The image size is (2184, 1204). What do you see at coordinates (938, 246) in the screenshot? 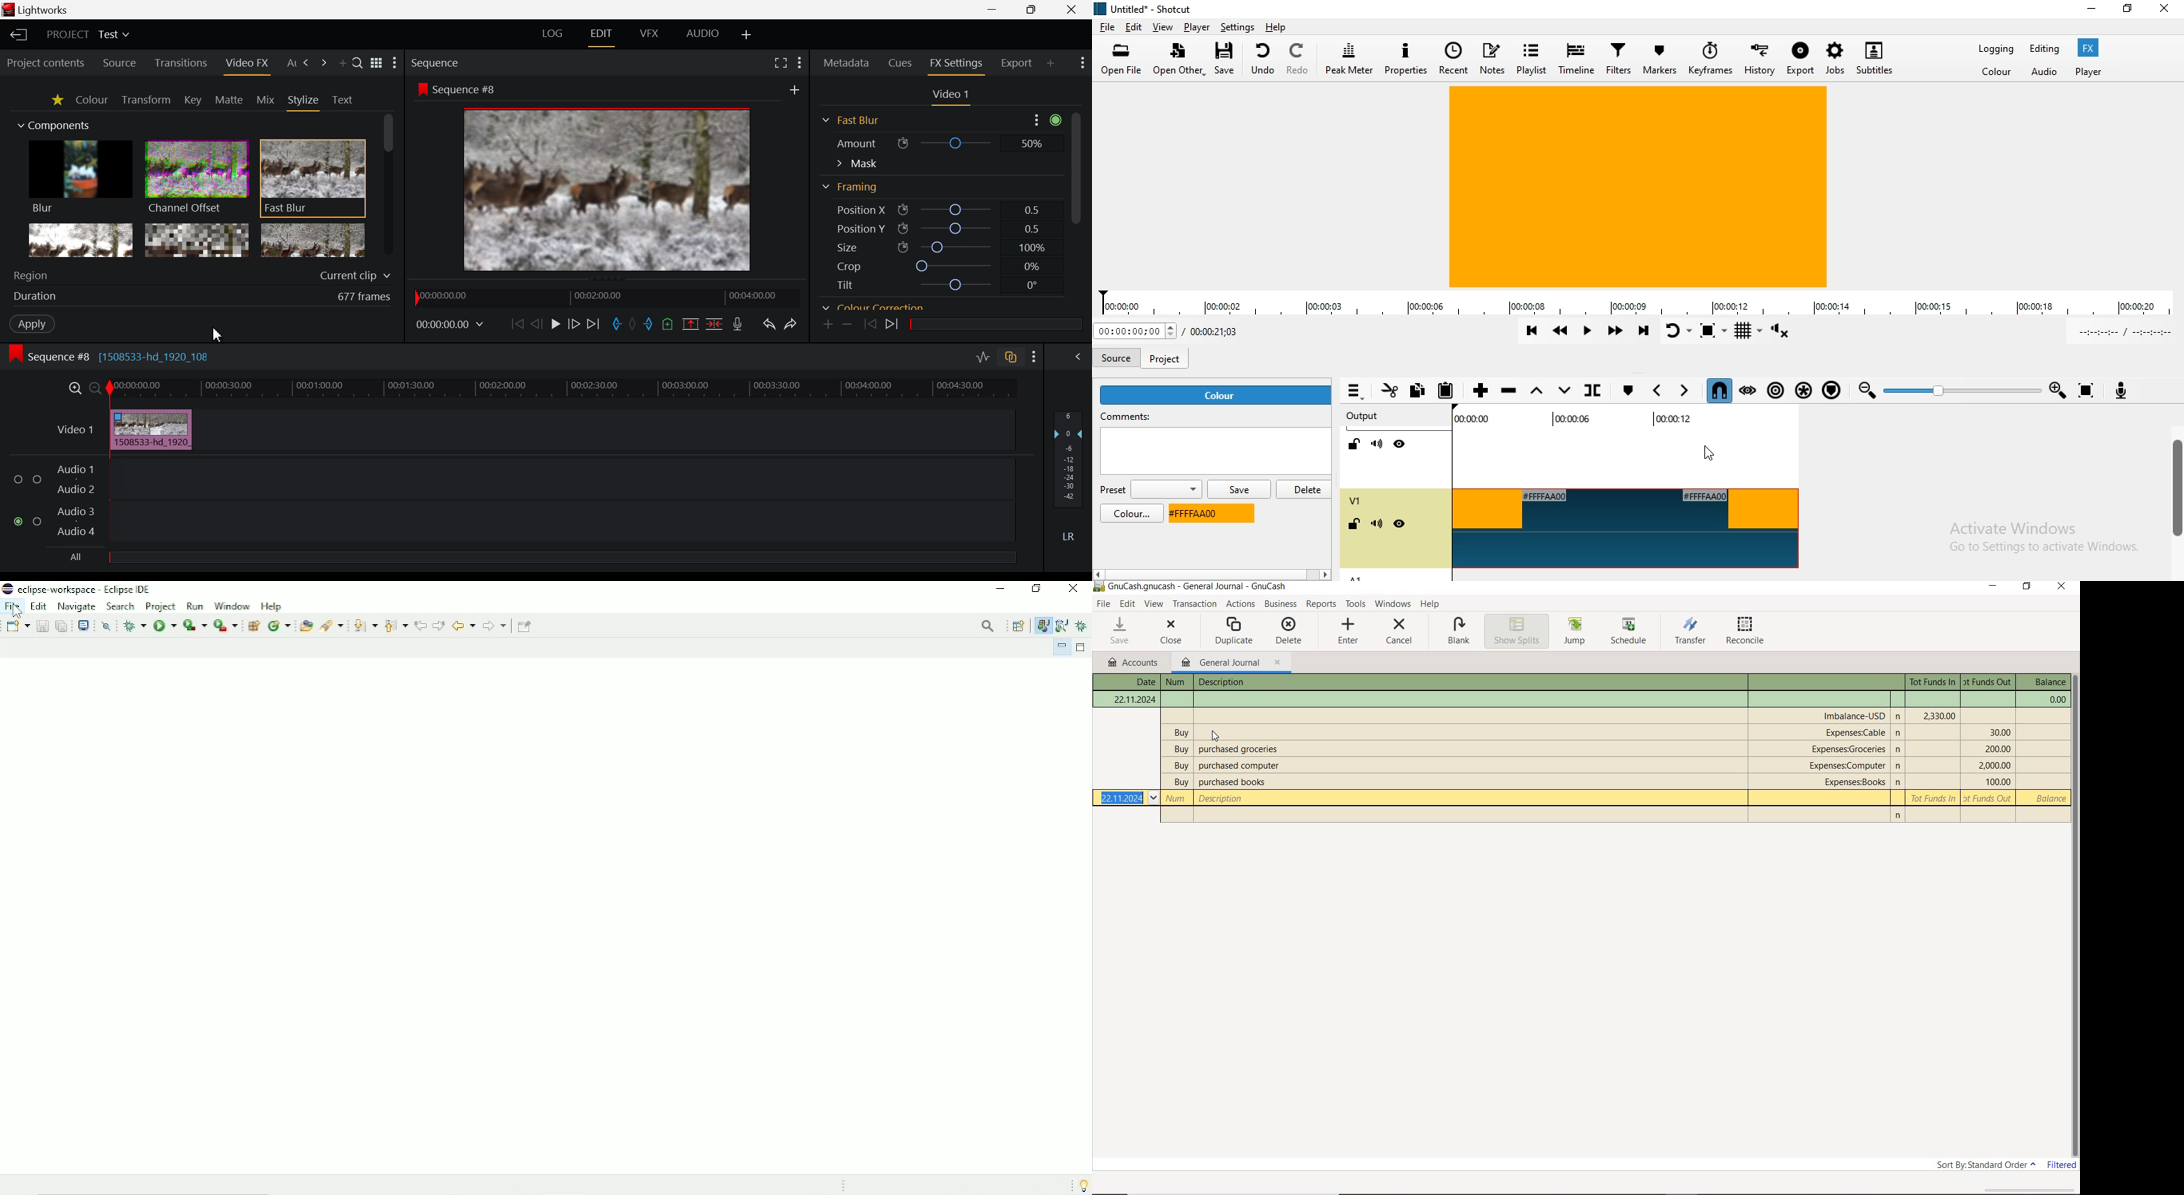
I see `Size` at bounding box center [938, 246].